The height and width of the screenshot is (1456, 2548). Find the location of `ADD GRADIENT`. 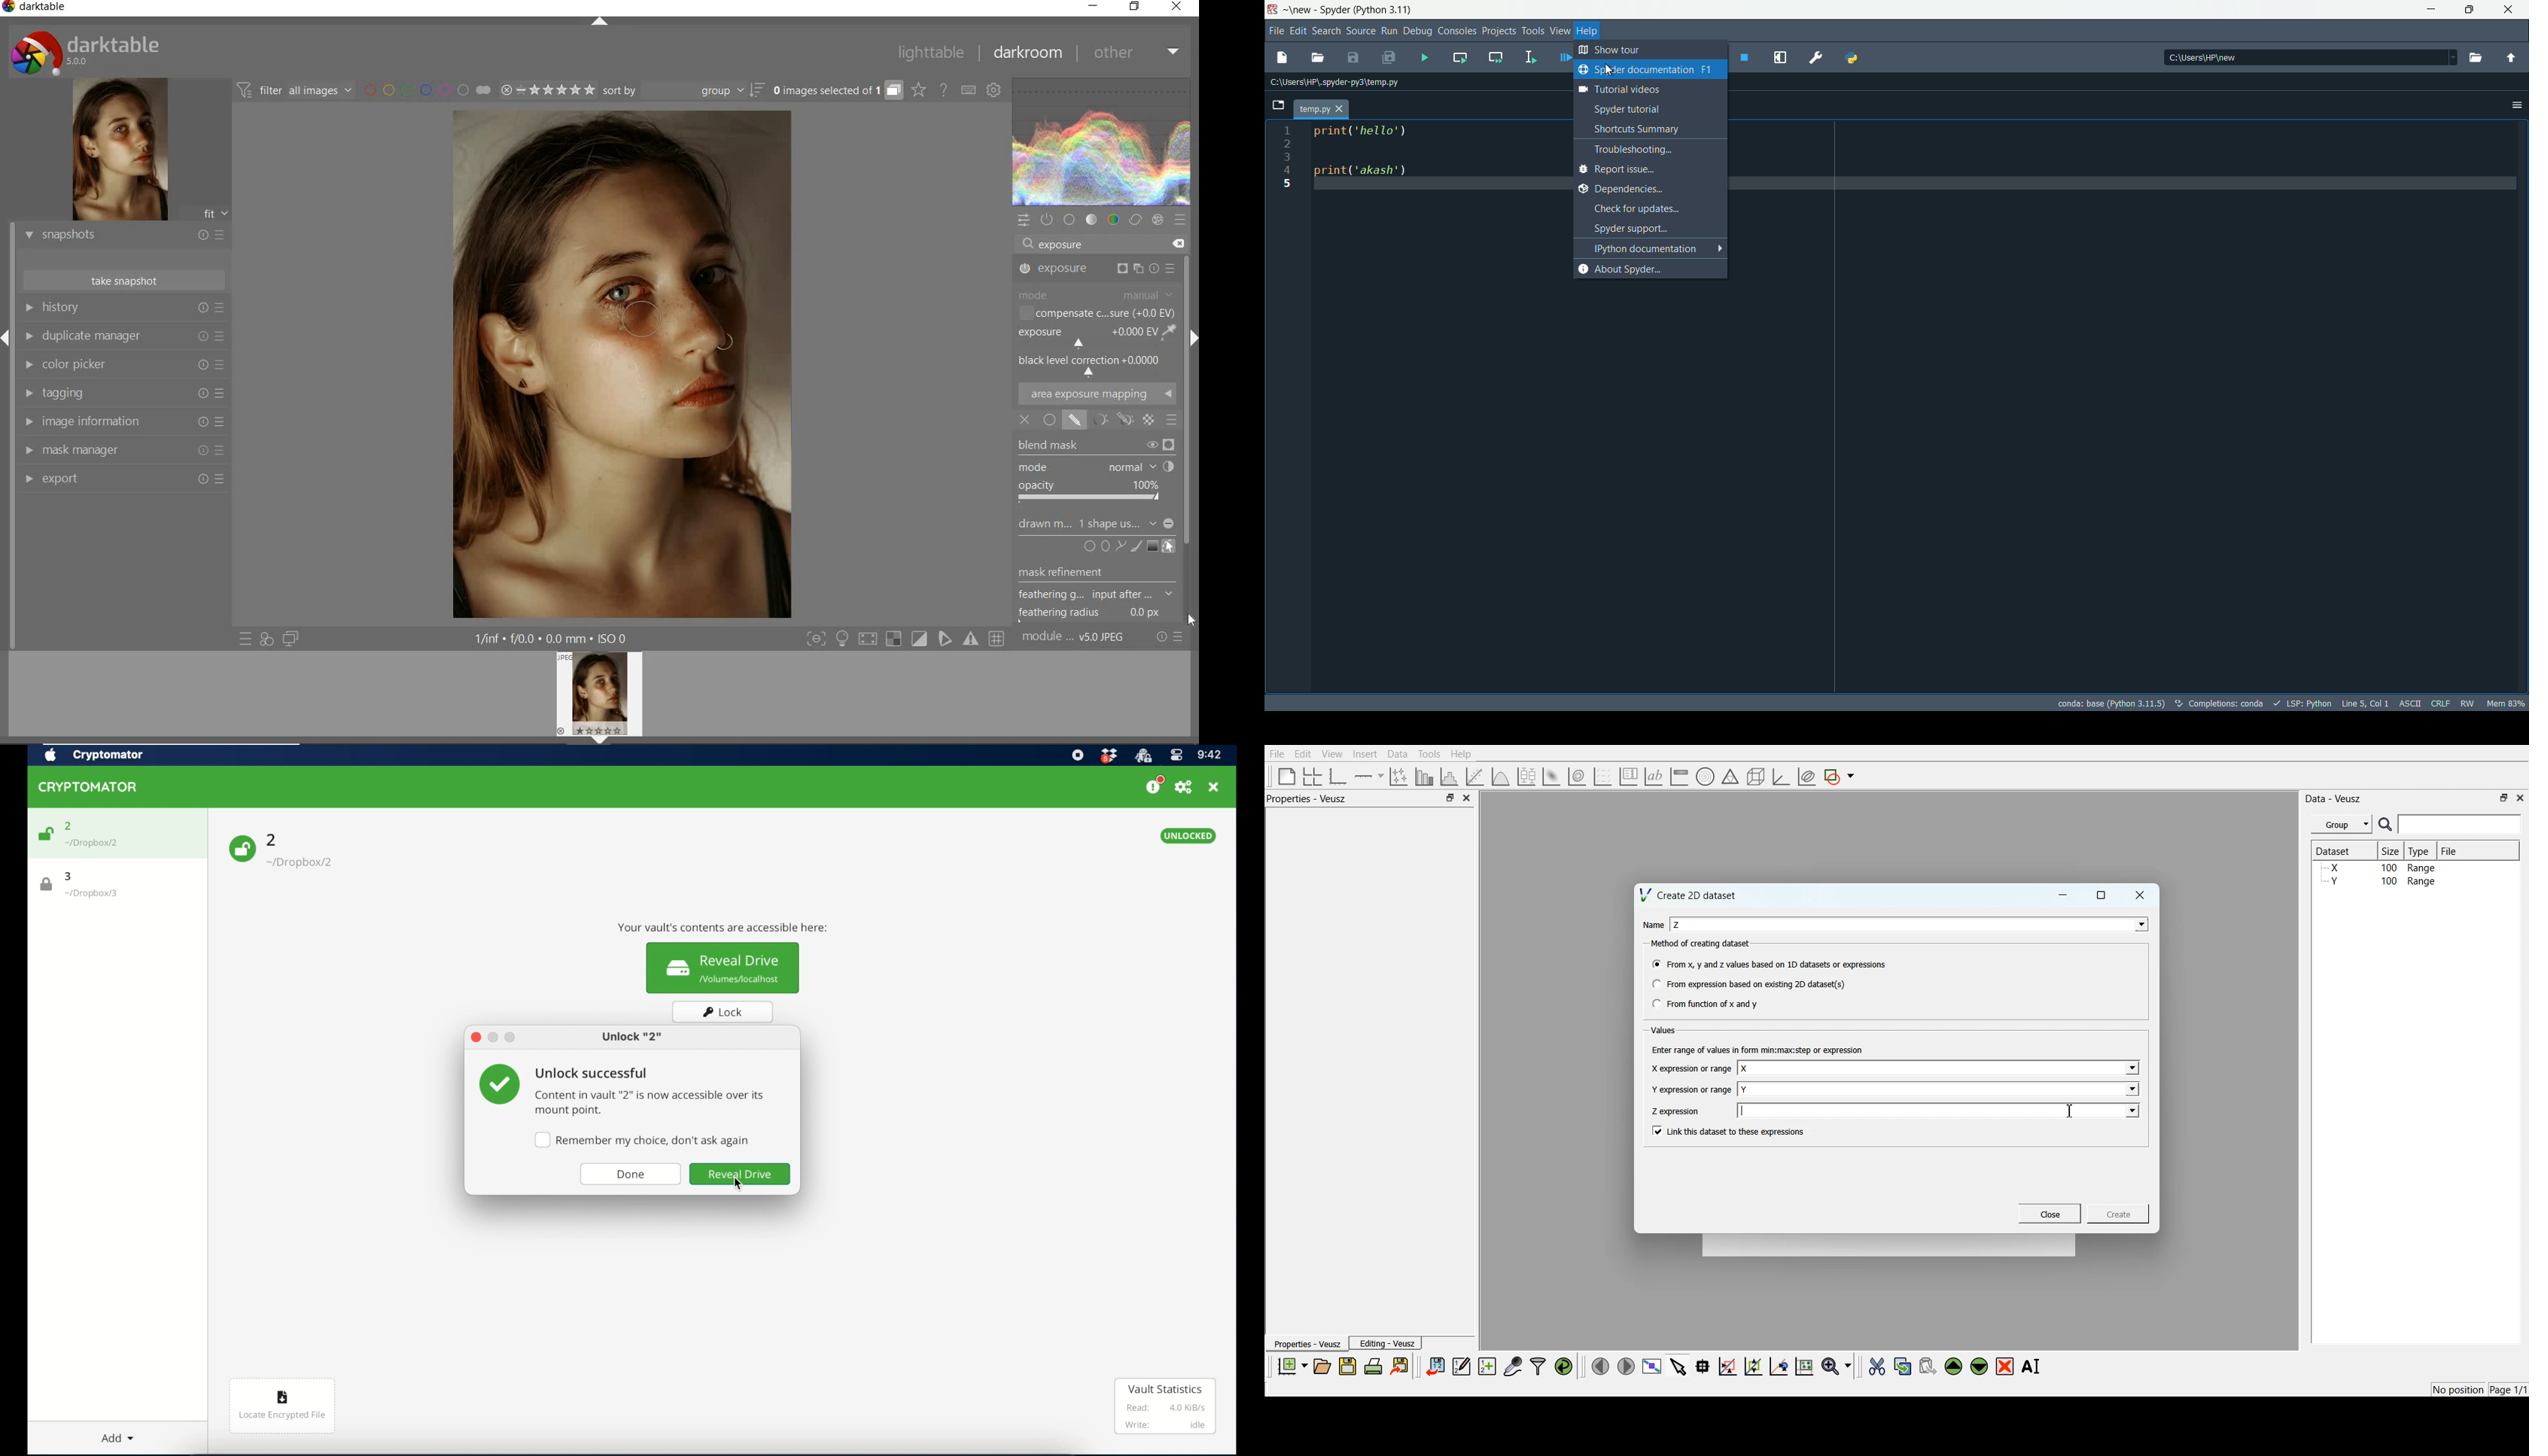

ADD GRADIENT is located at coordinates (1152, 545).